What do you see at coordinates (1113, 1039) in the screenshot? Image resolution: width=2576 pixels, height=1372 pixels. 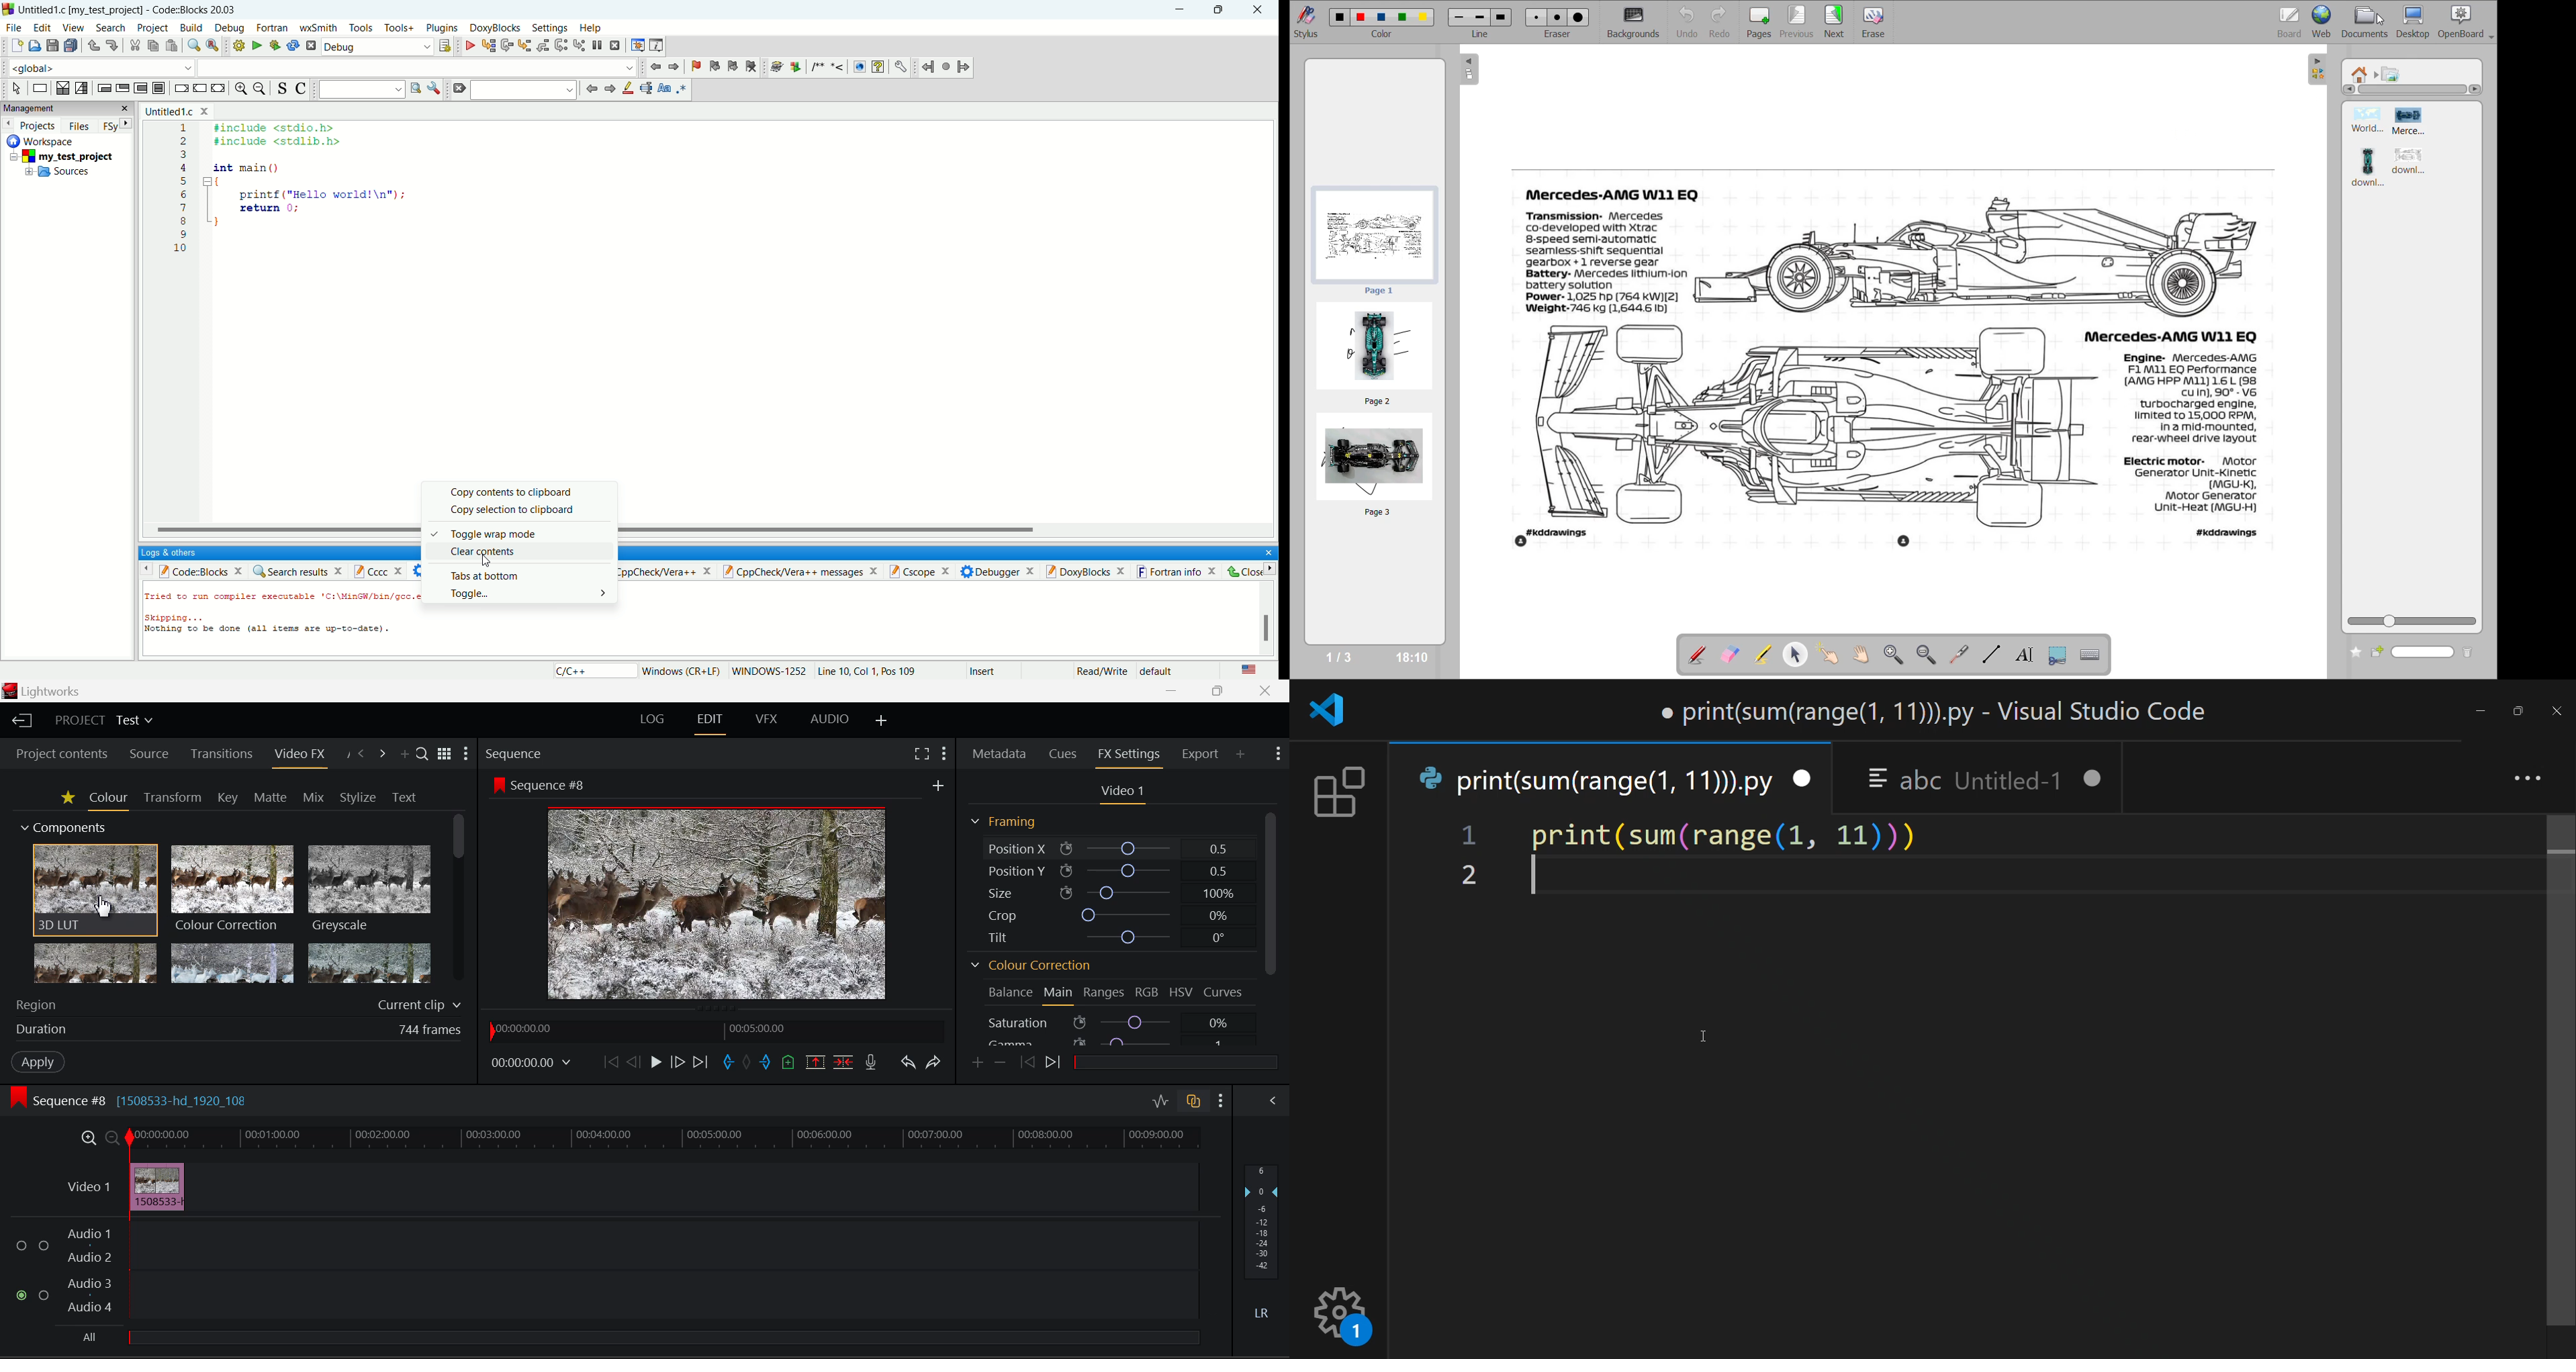 I see `Gamma` at bounding box center [1113, 1039].